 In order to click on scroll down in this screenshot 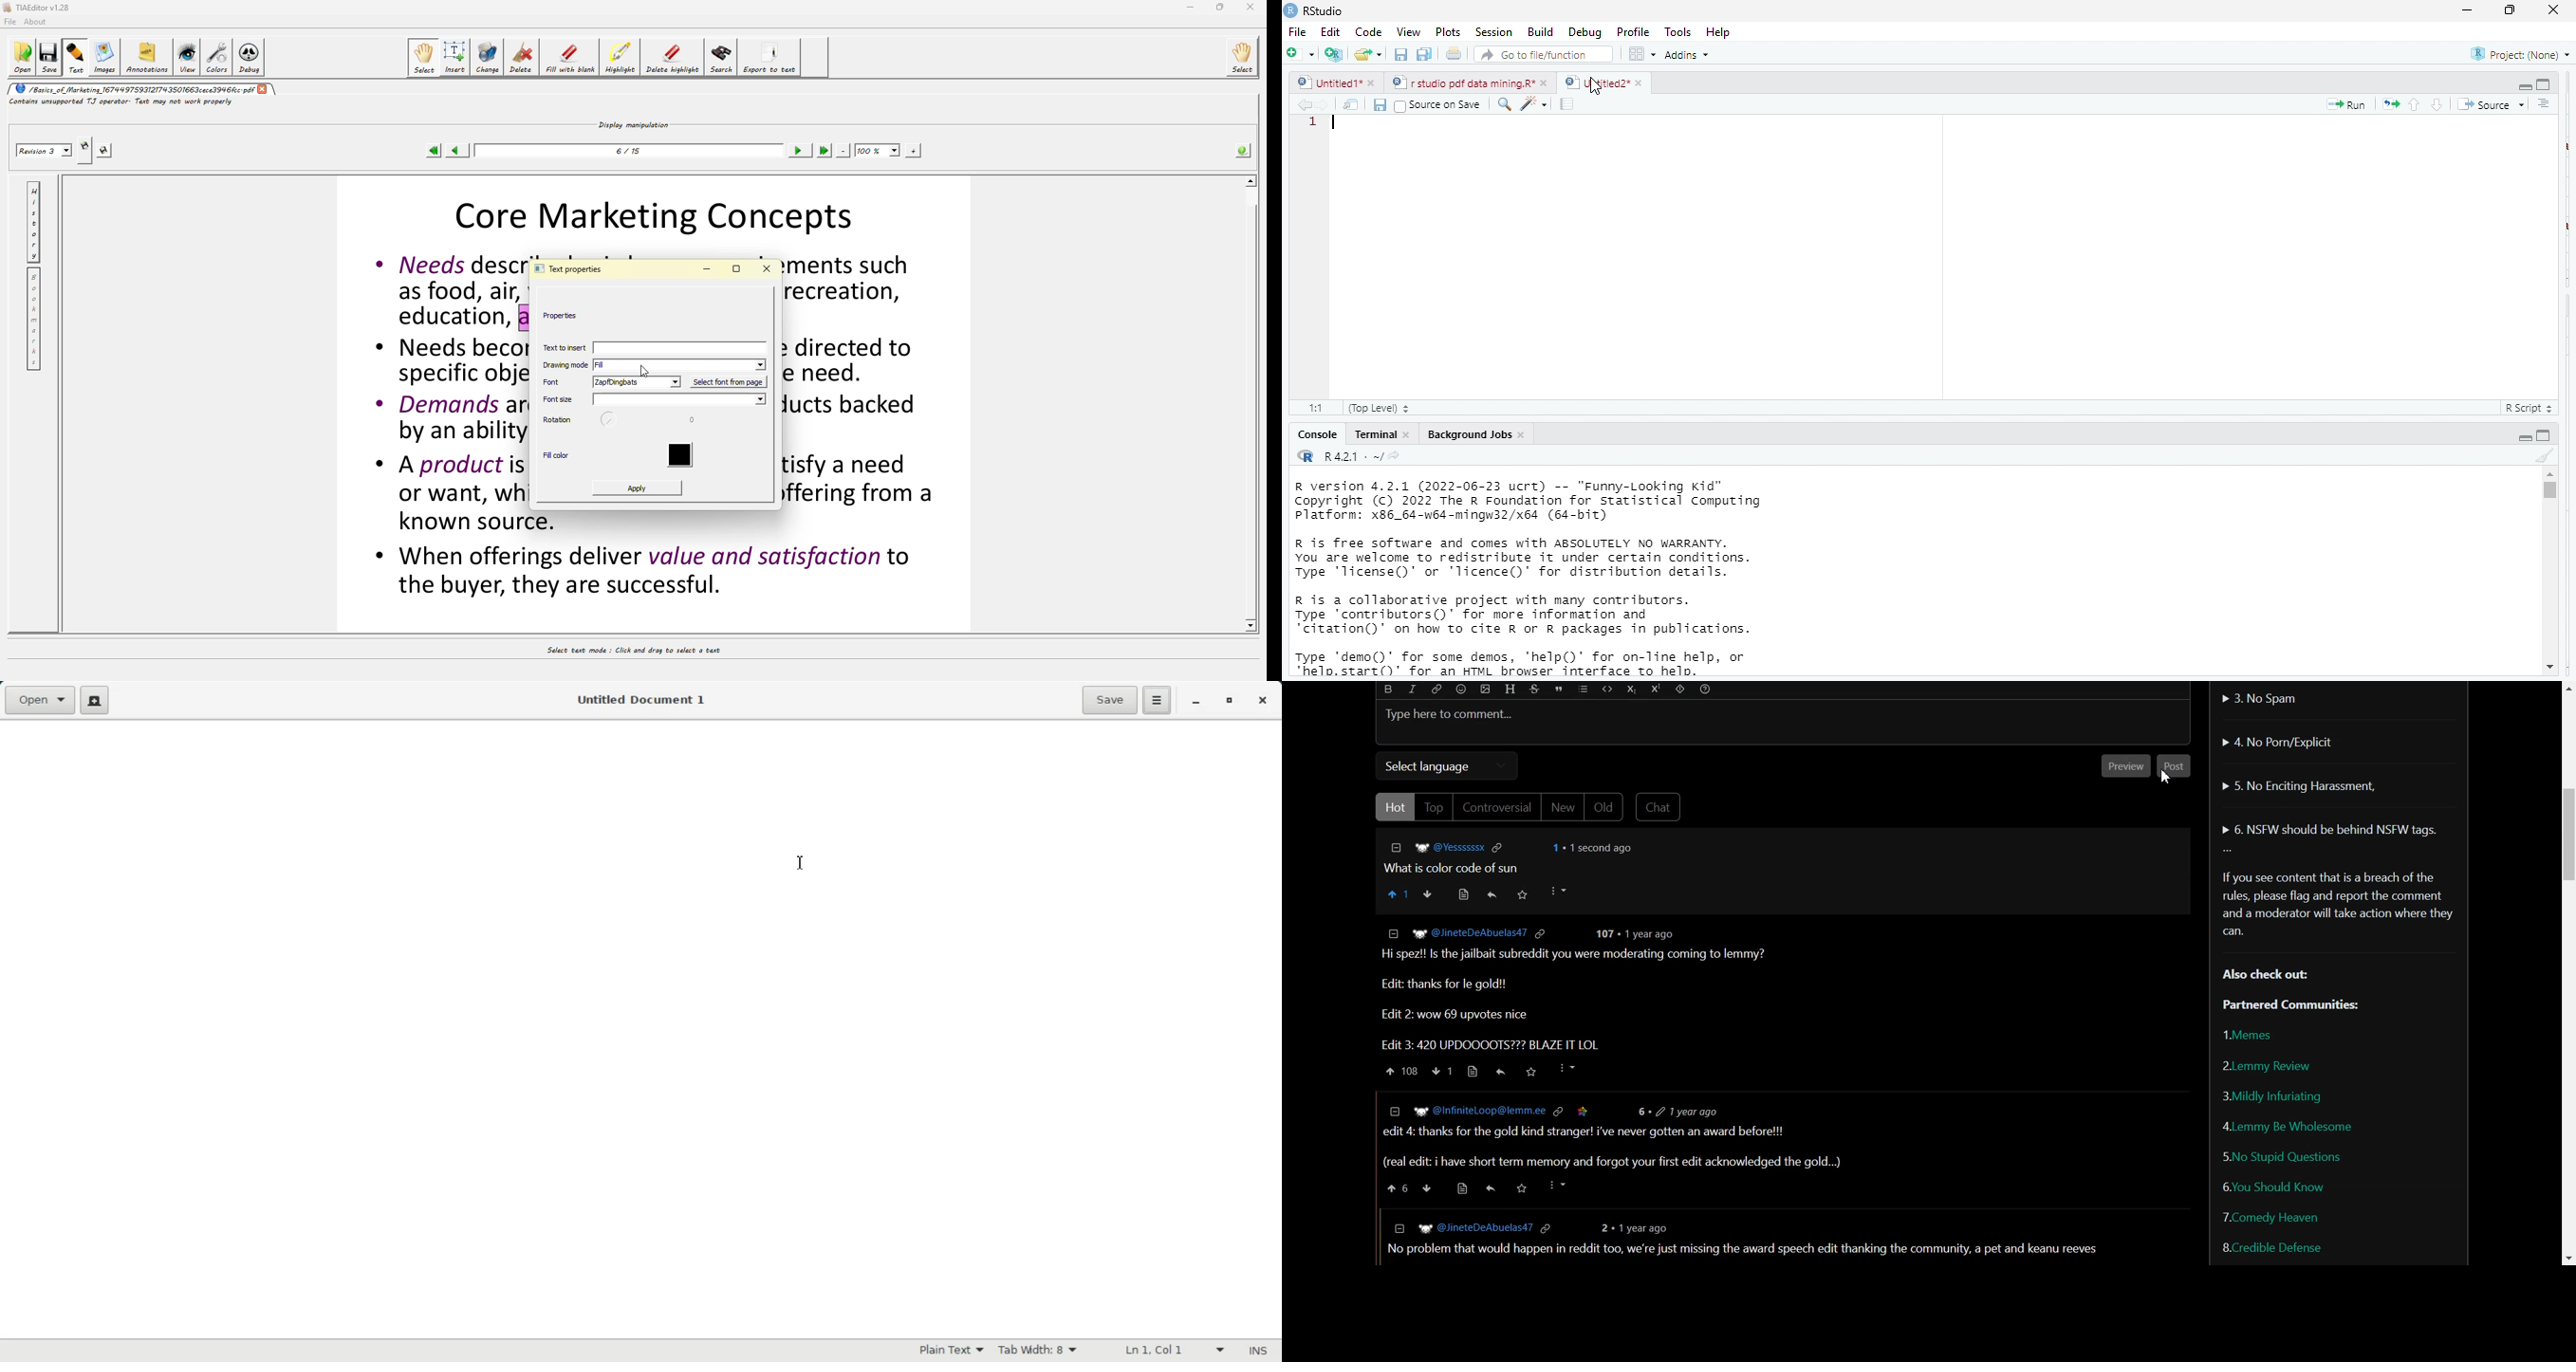, I will do `click(2548, 669)`.